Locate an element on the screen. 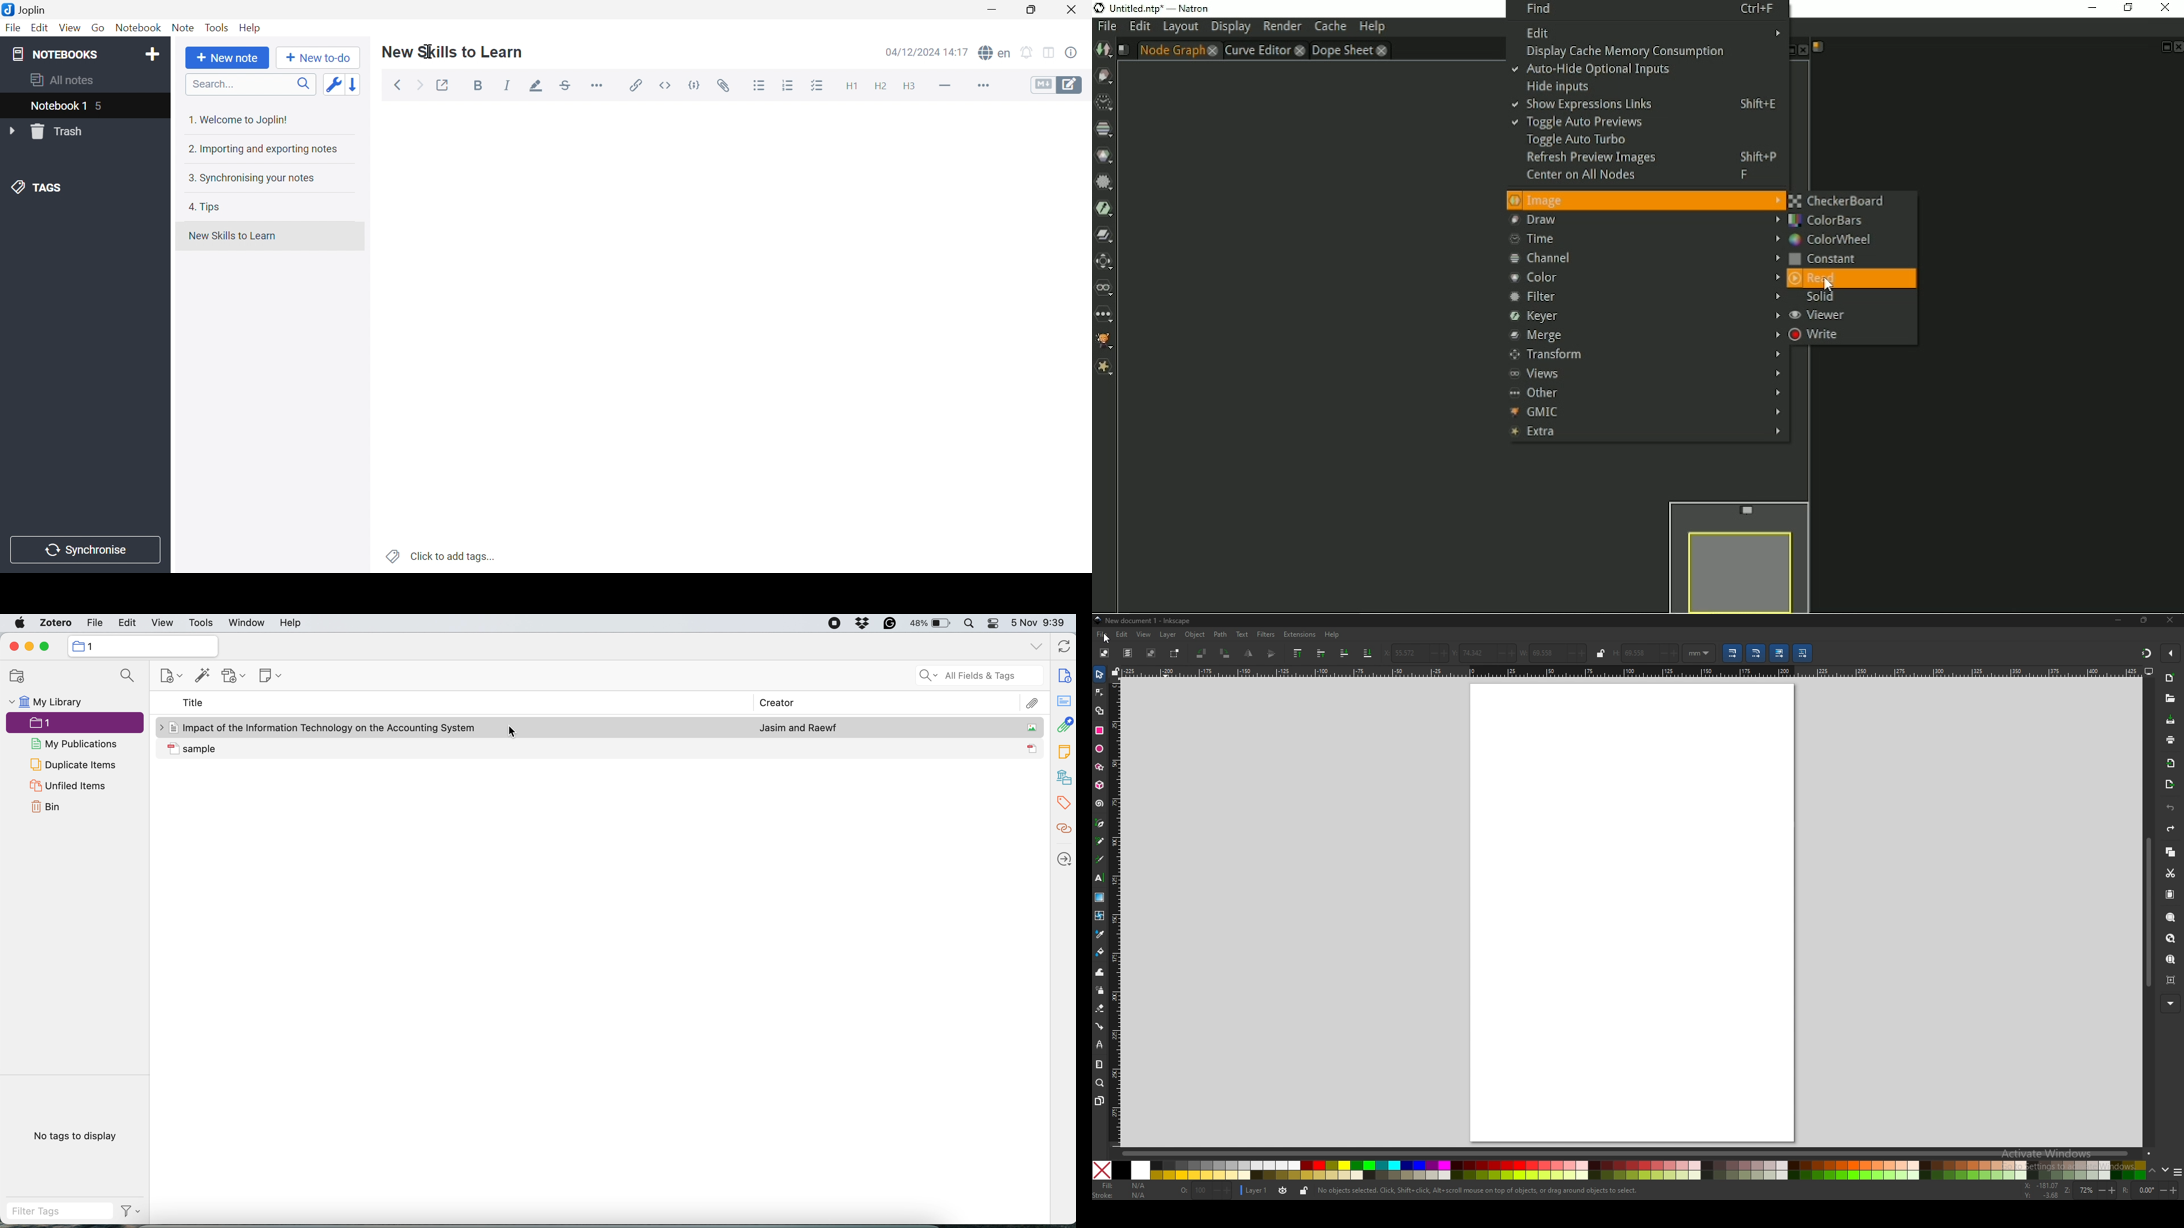  zoom centre page is located at coordinates (2171, 981).